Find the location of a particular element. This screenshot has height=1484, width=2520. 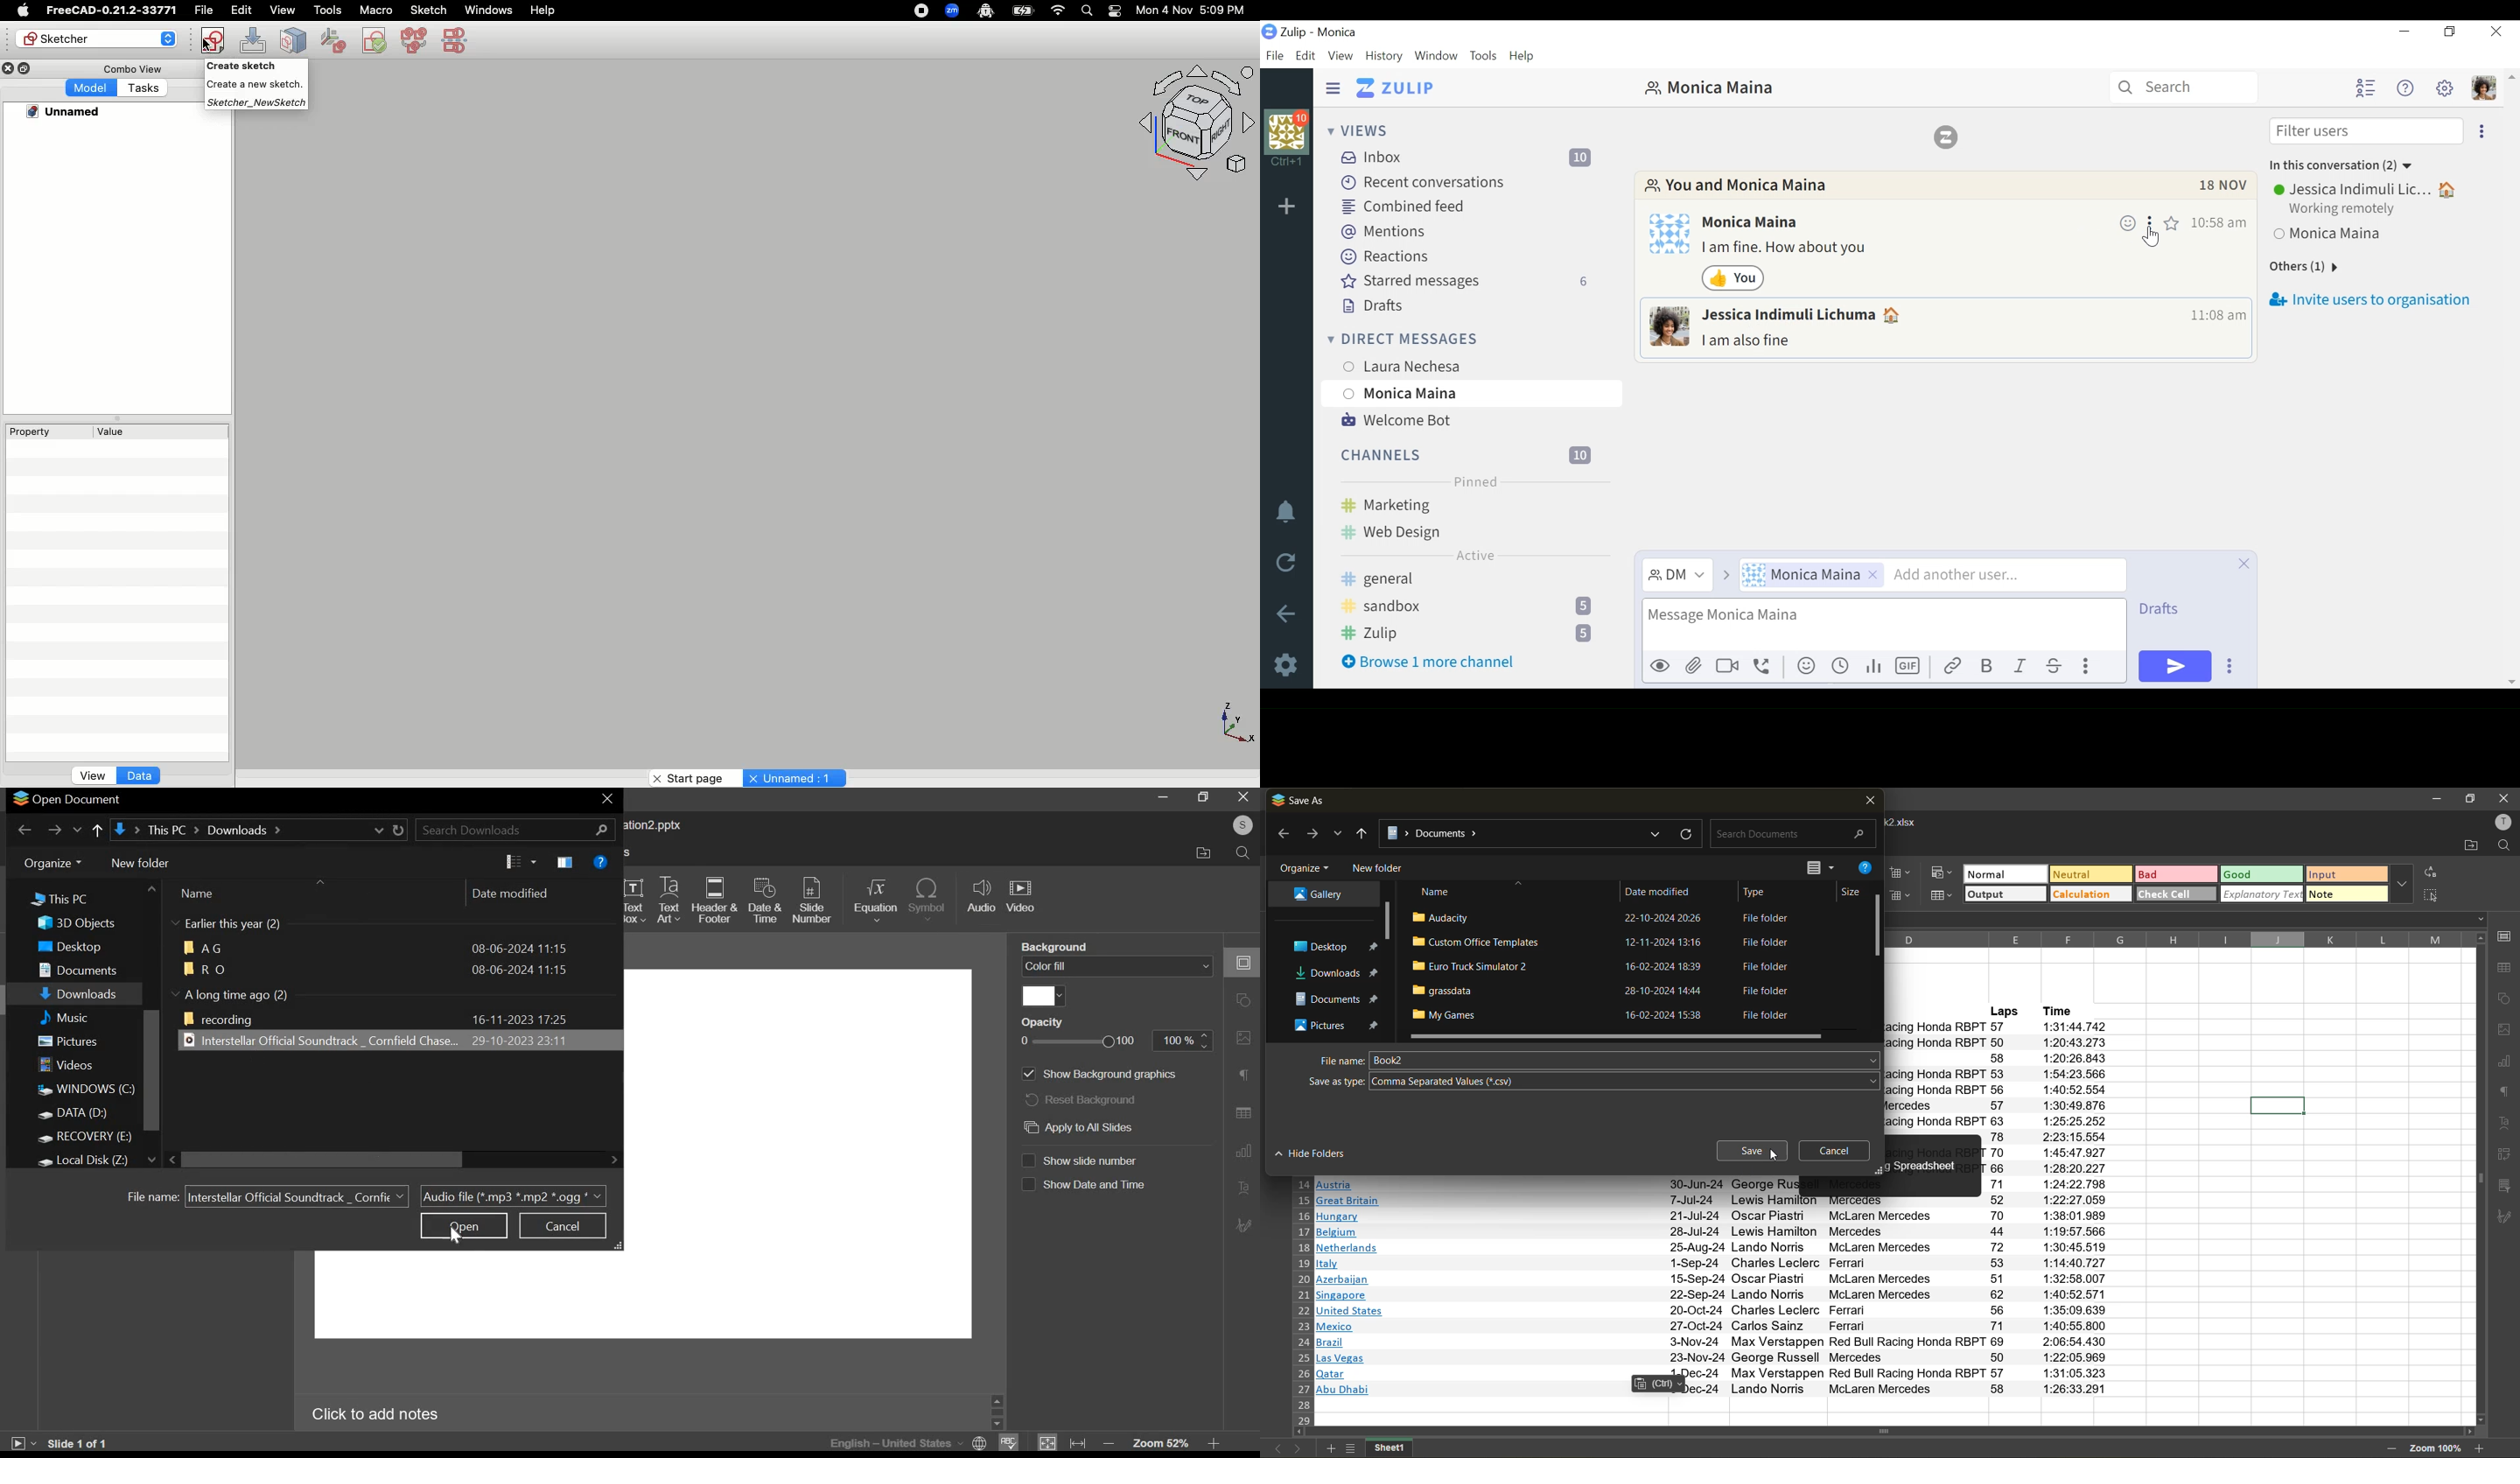

Copy is located at coordinates (26, 68).